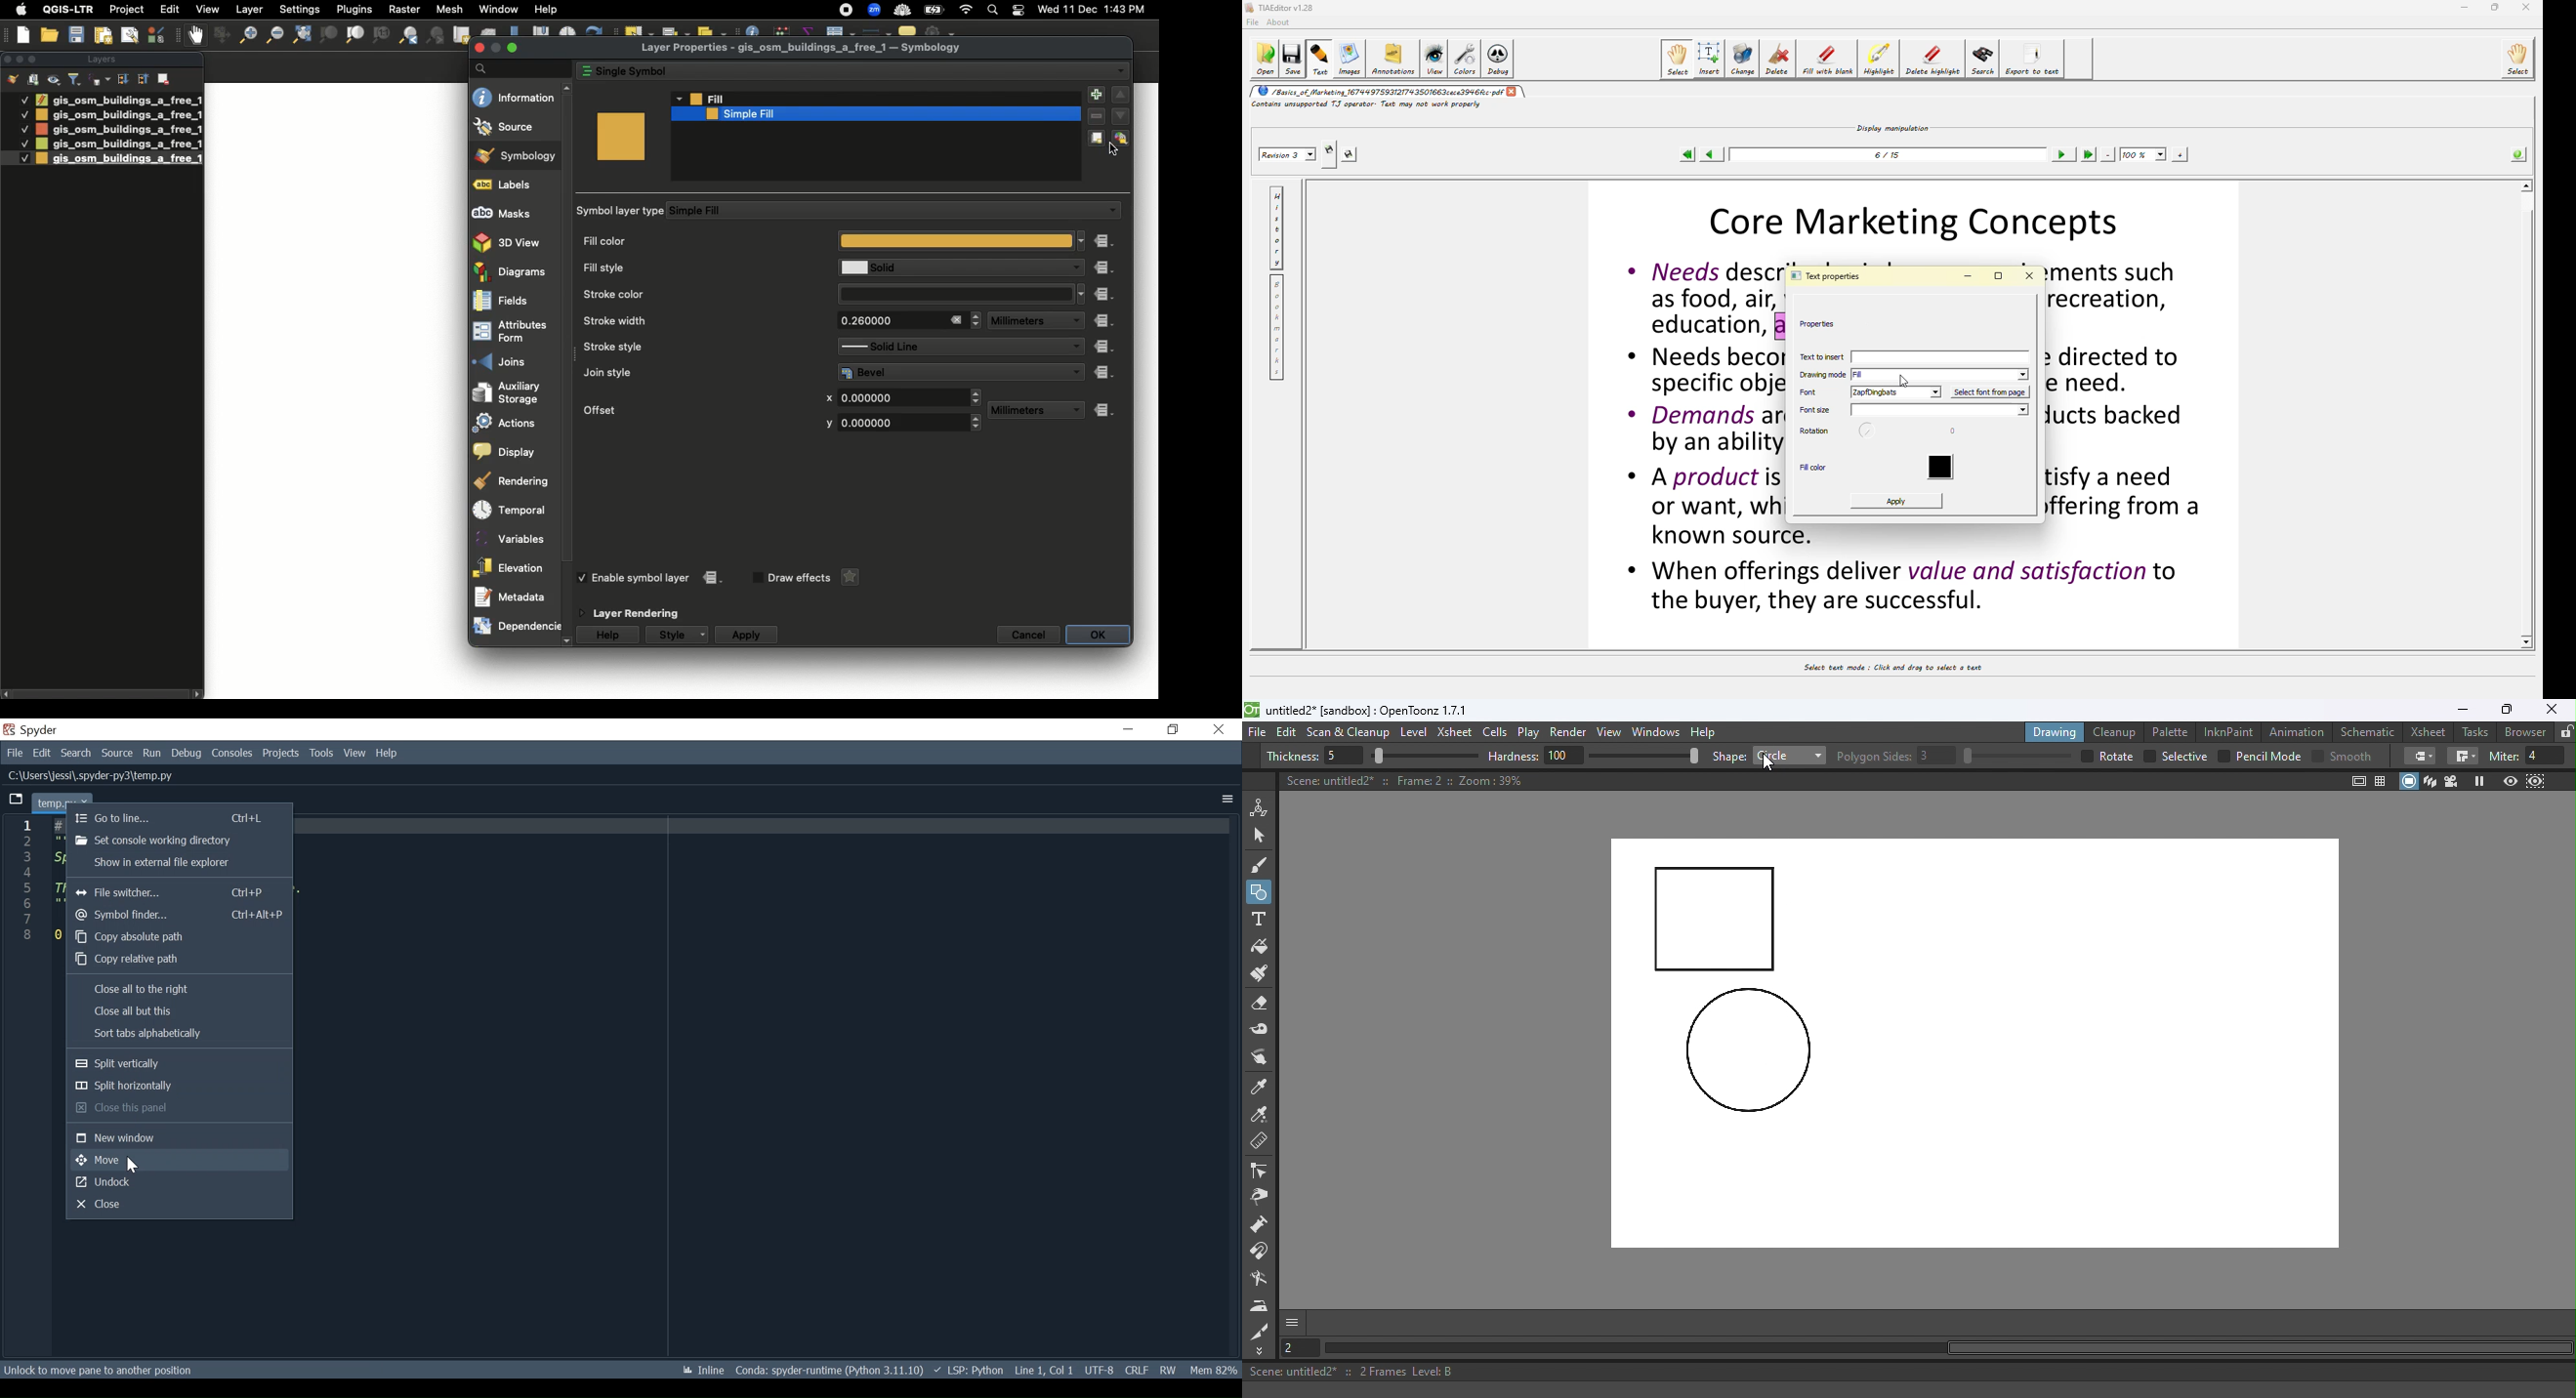 This screenshot has width=2576, height=1400. I want to click on Checked, so click(23, 99).